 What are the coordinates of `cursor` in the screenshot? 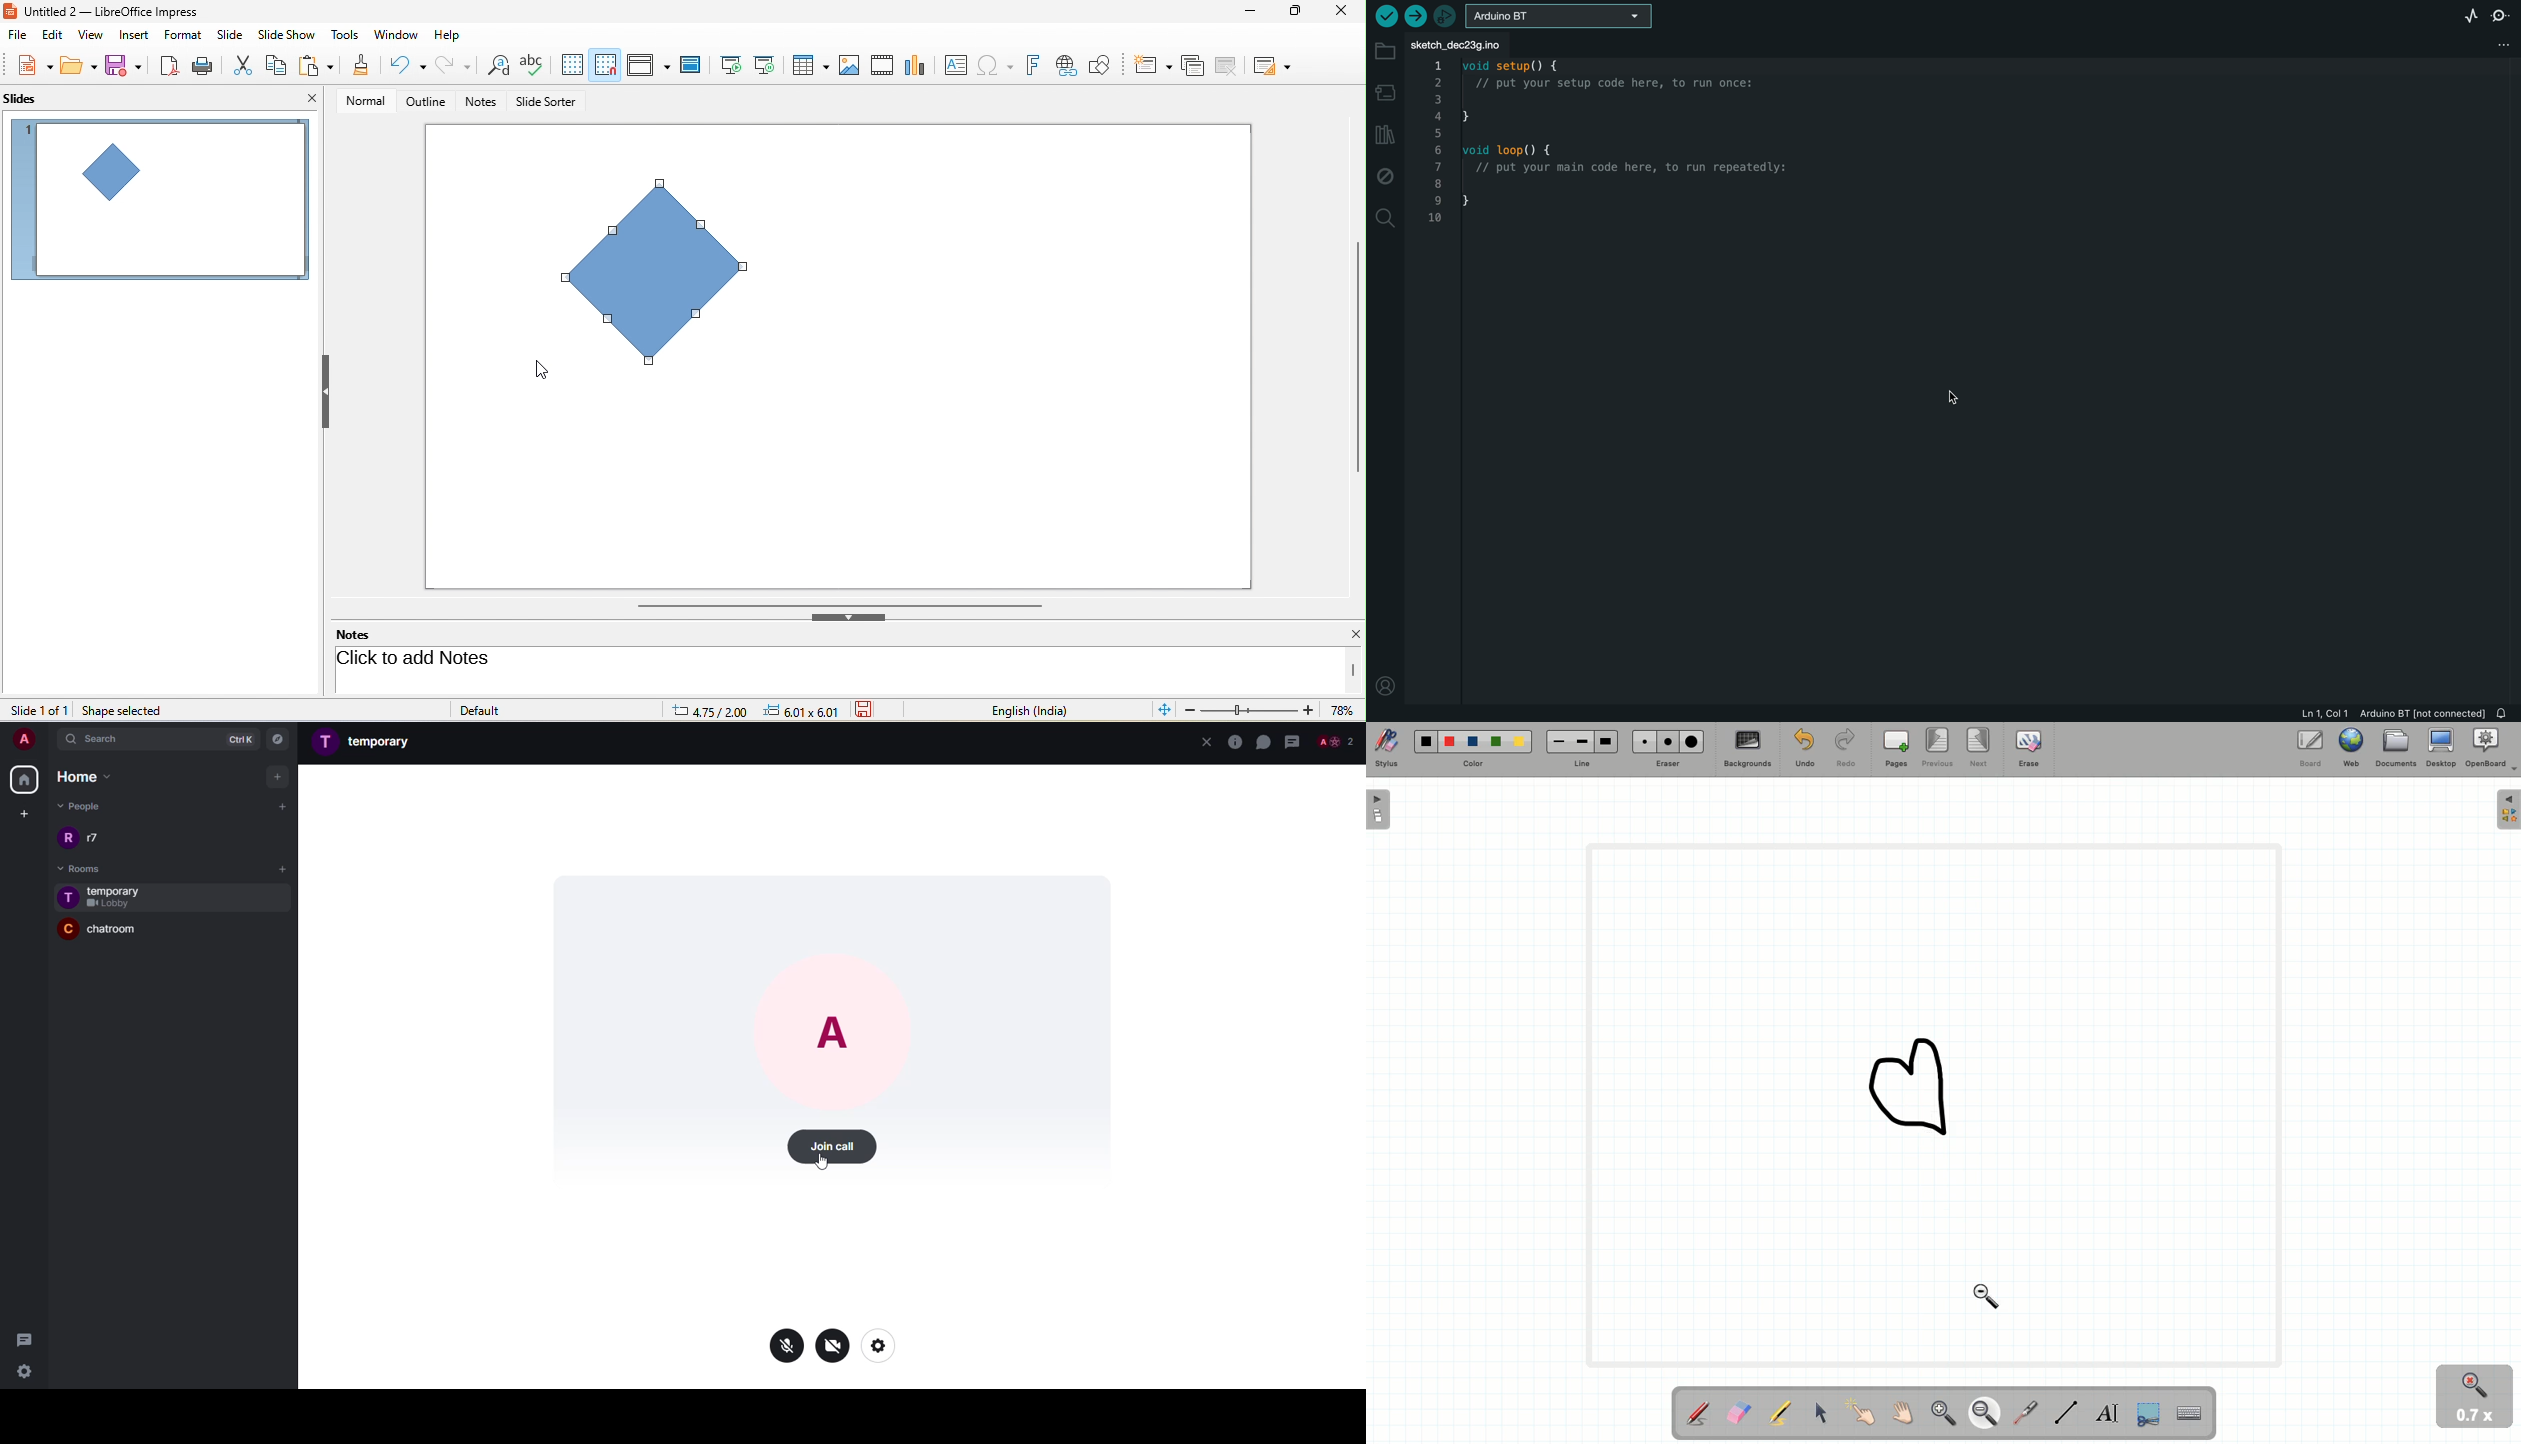 It's located at (1989, 1297).